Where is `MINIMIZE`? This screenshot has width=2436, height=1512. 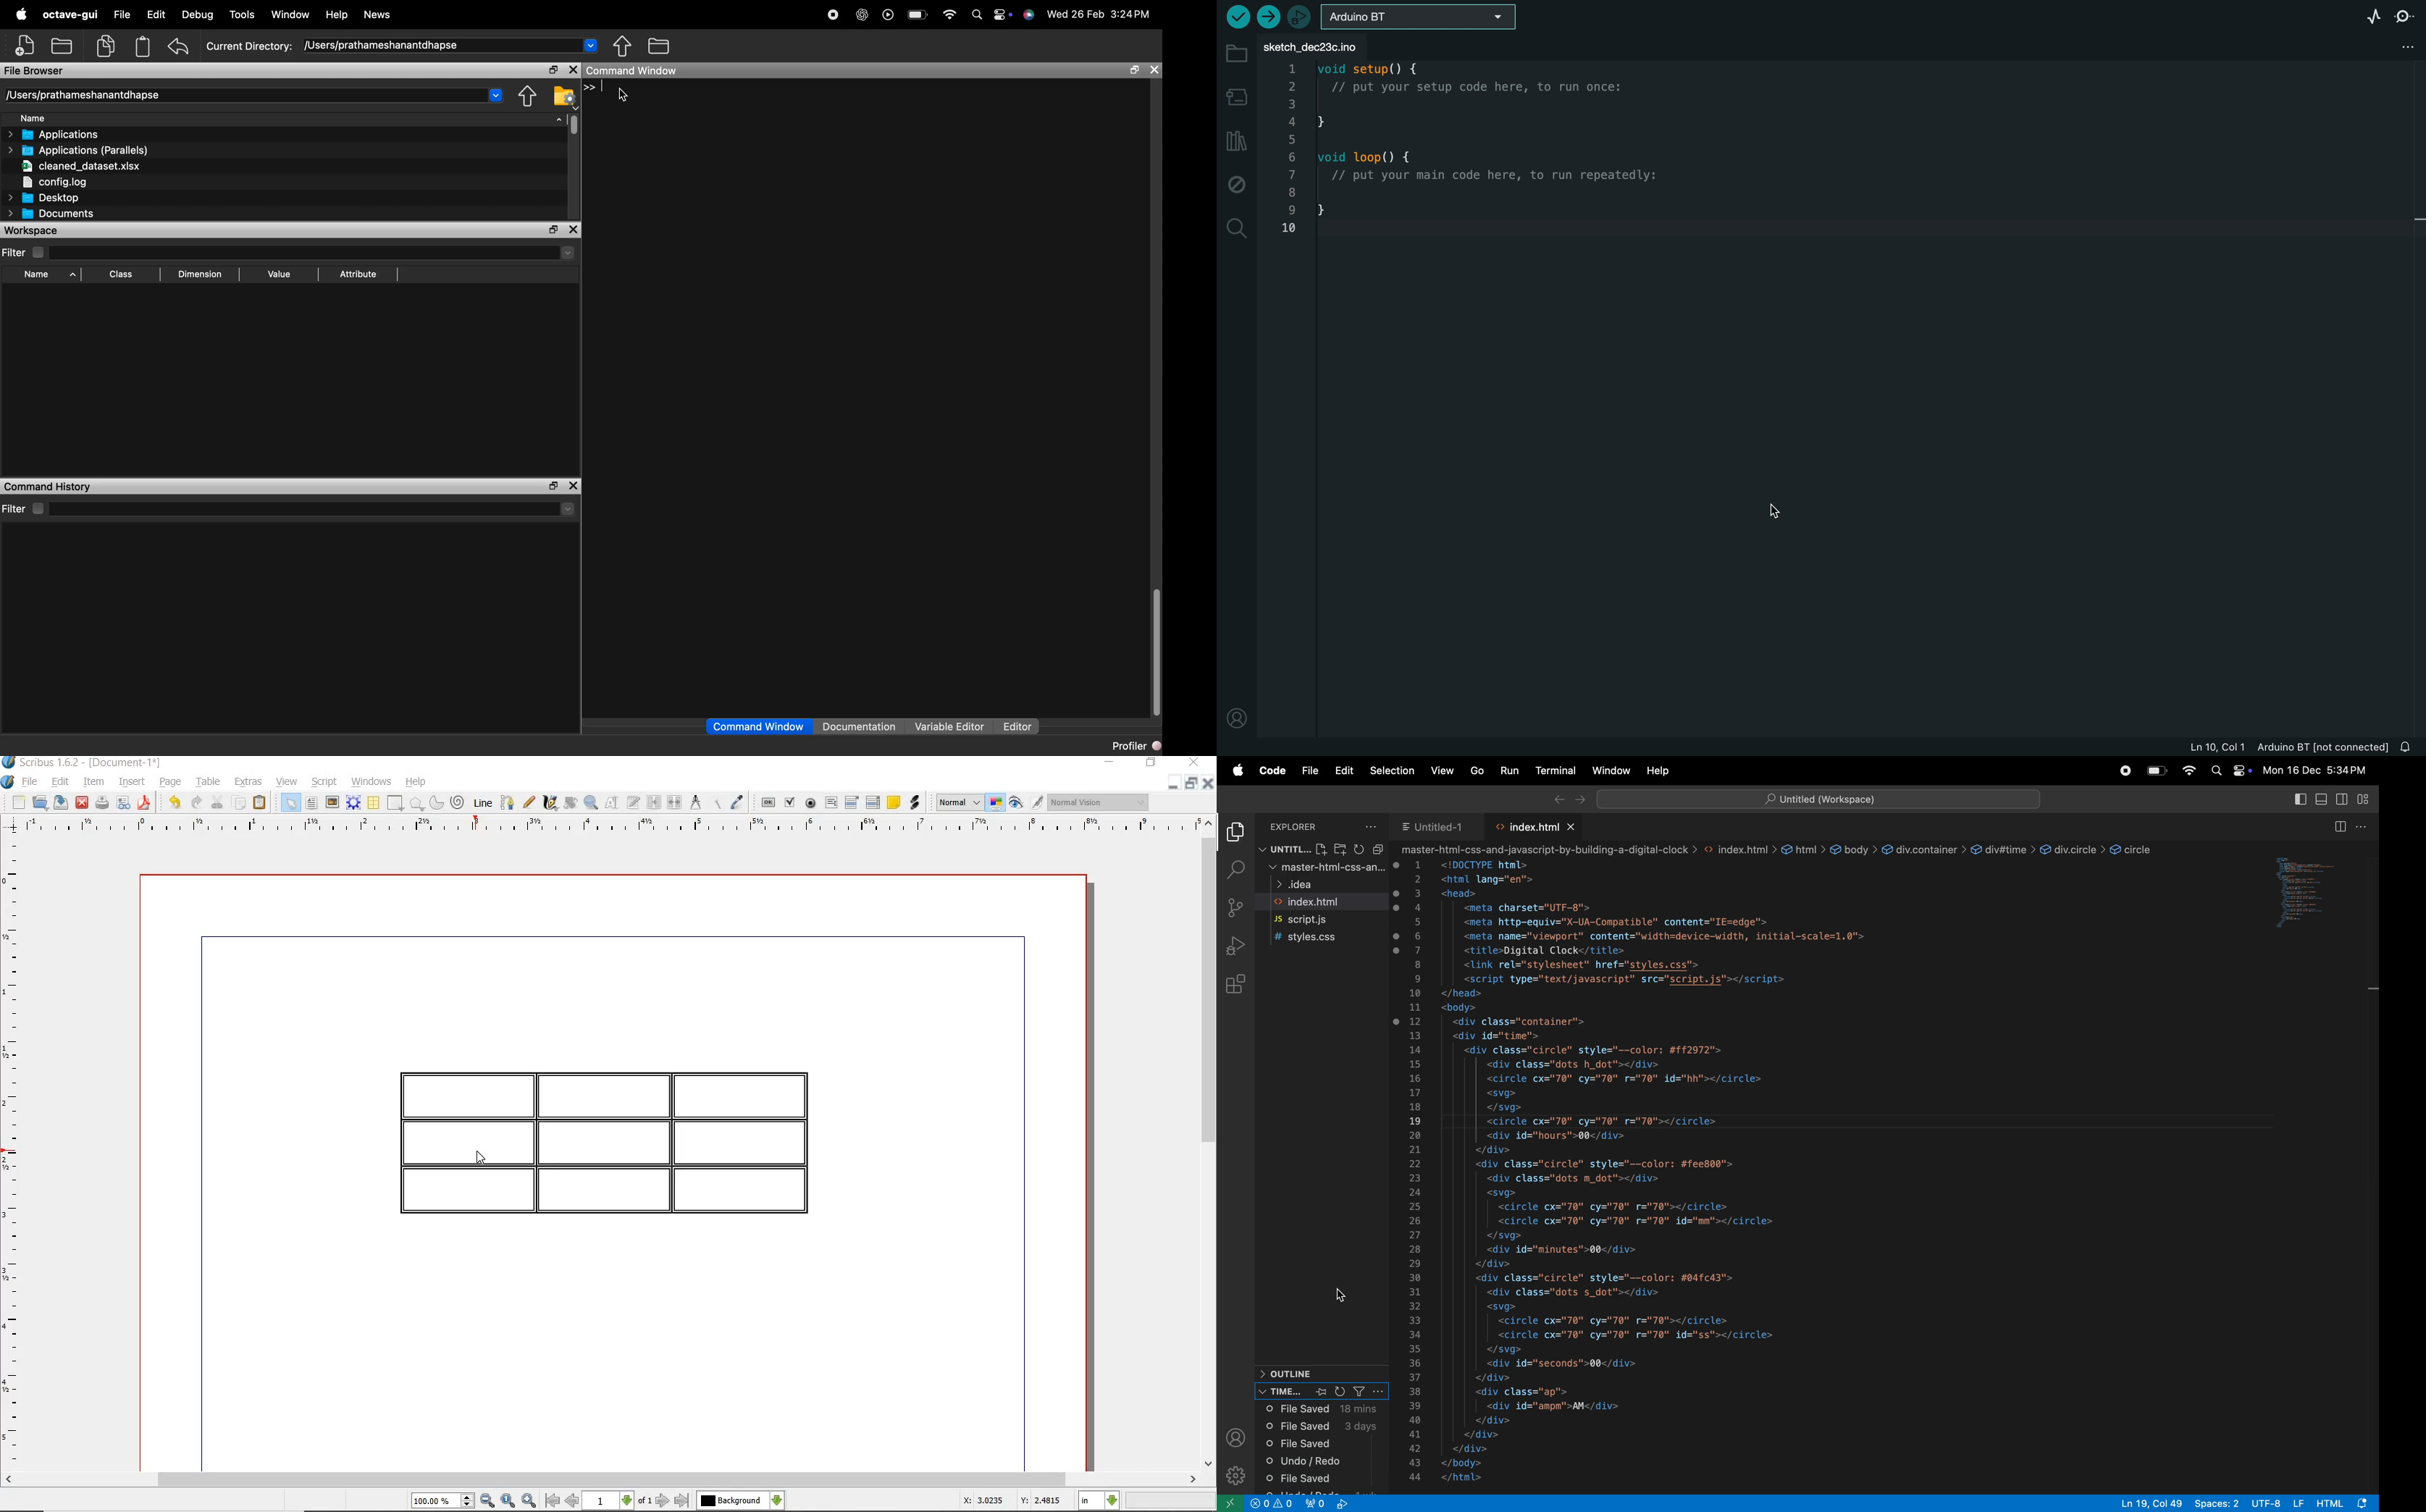 MINIMIZE is located at coordinates (1109, 763).